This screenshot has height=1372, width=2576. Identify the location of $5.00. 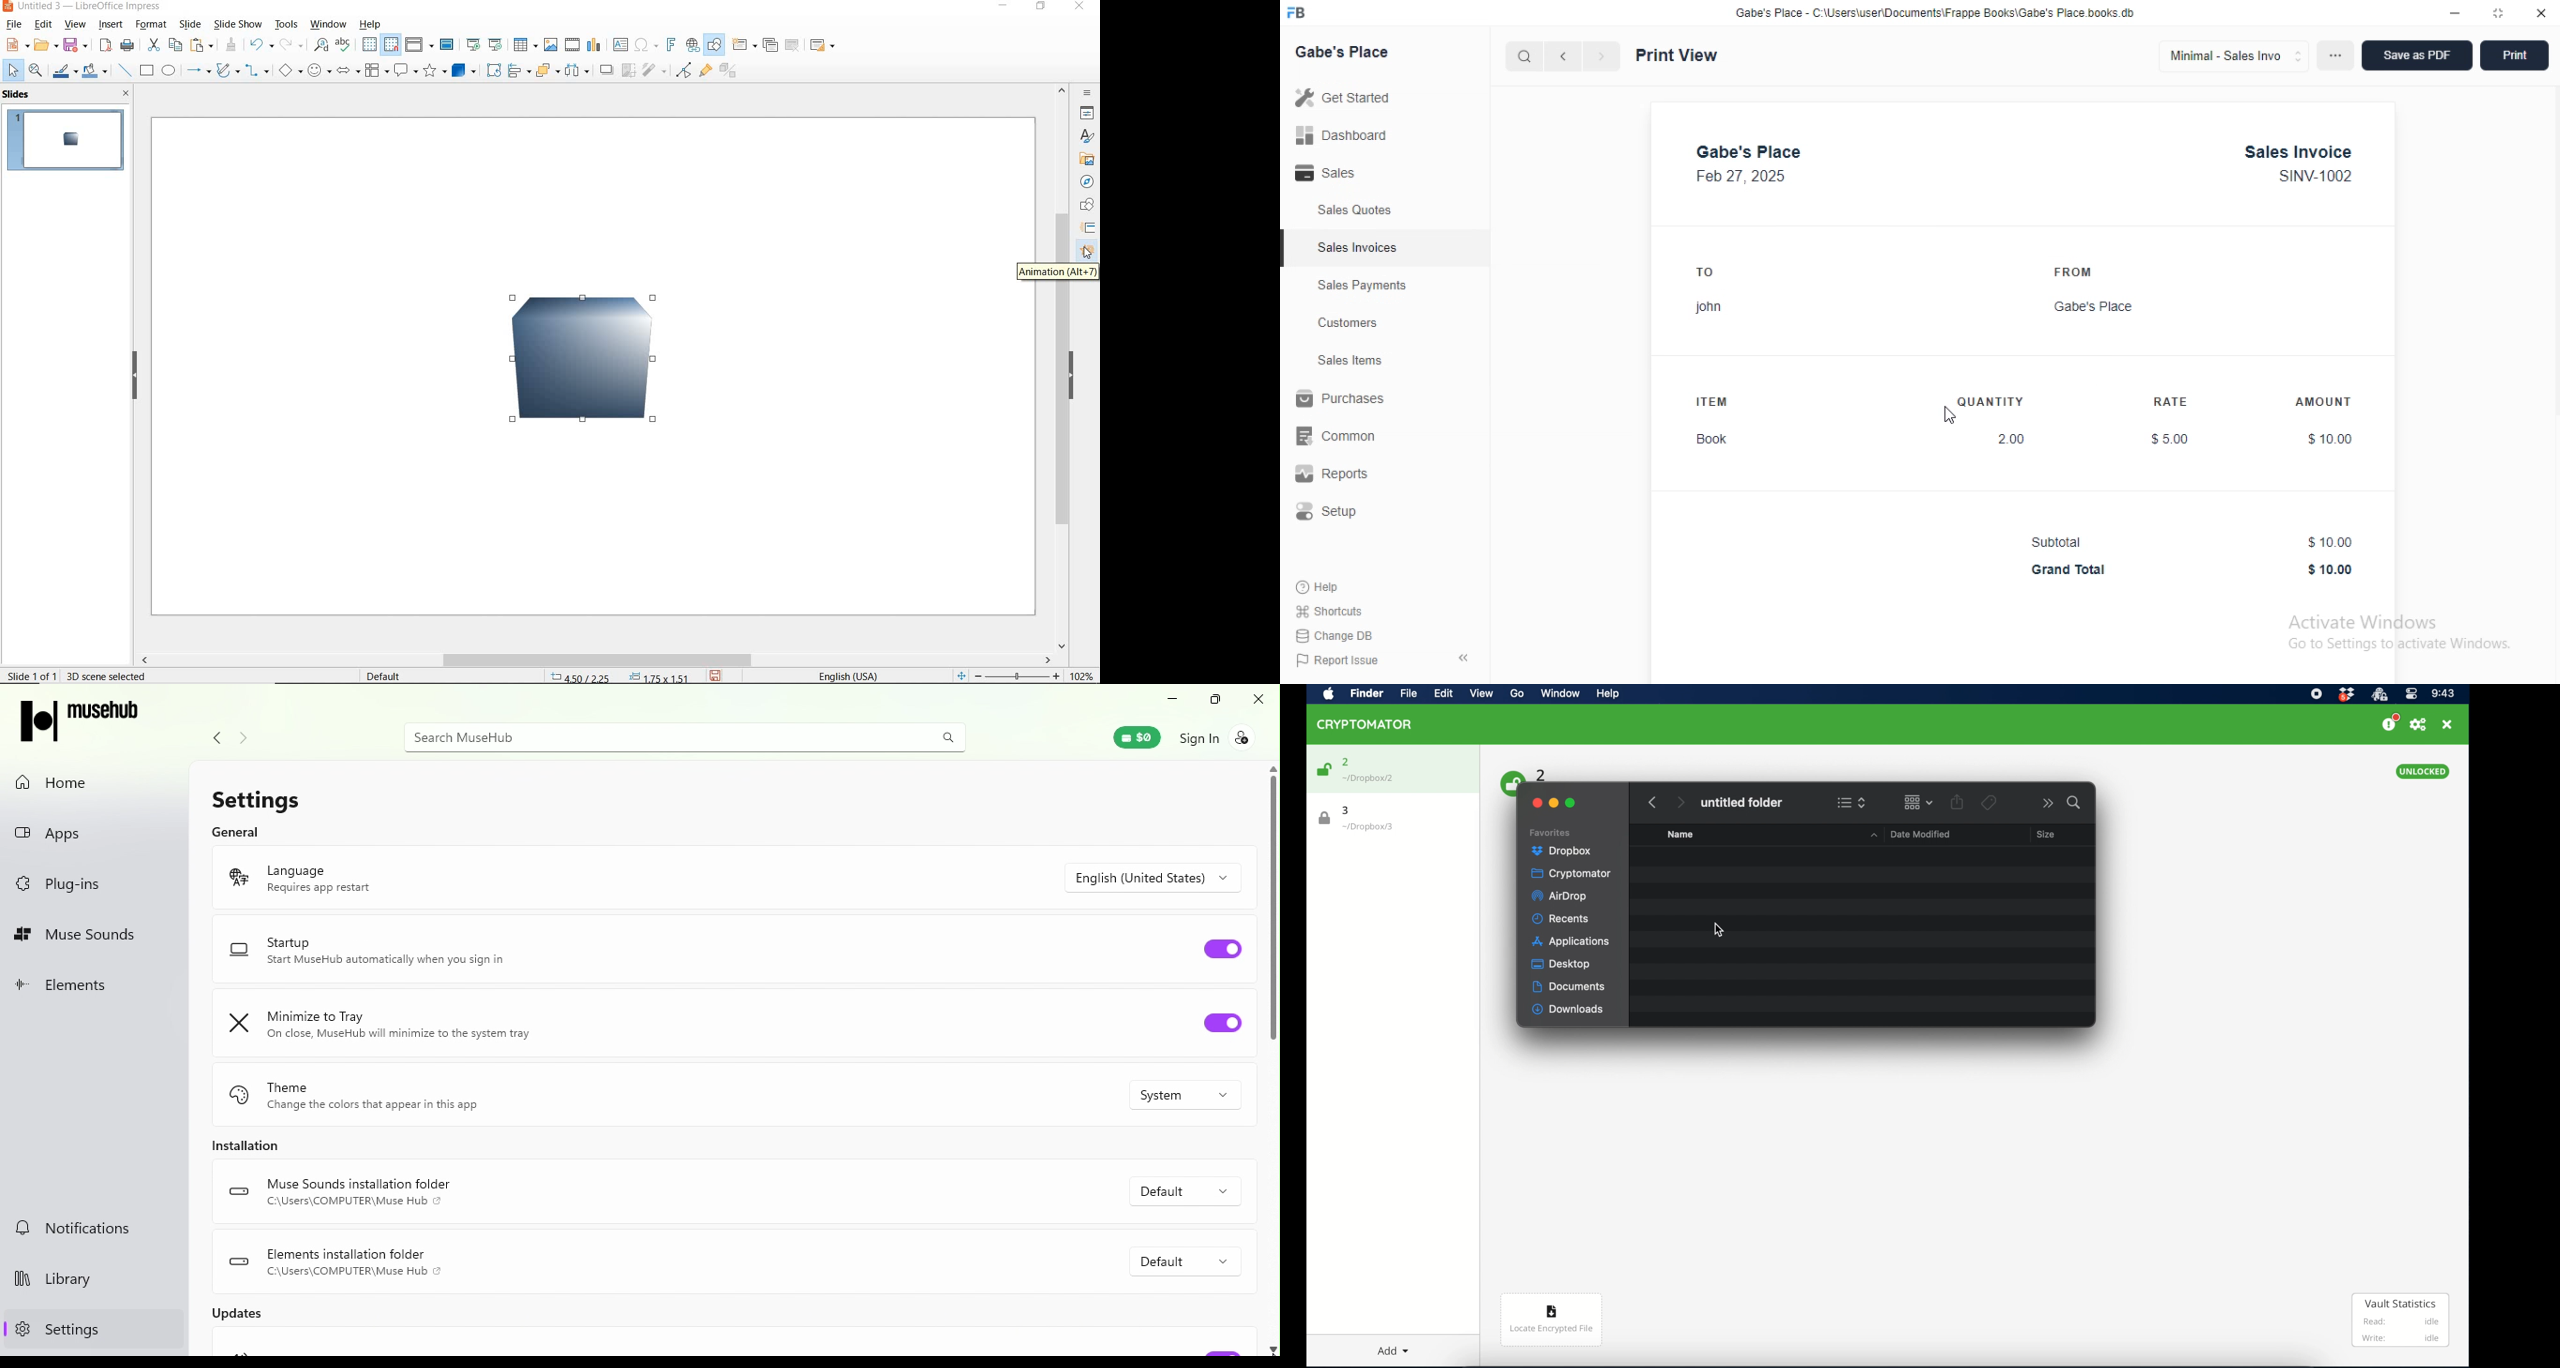
(2171, 439).